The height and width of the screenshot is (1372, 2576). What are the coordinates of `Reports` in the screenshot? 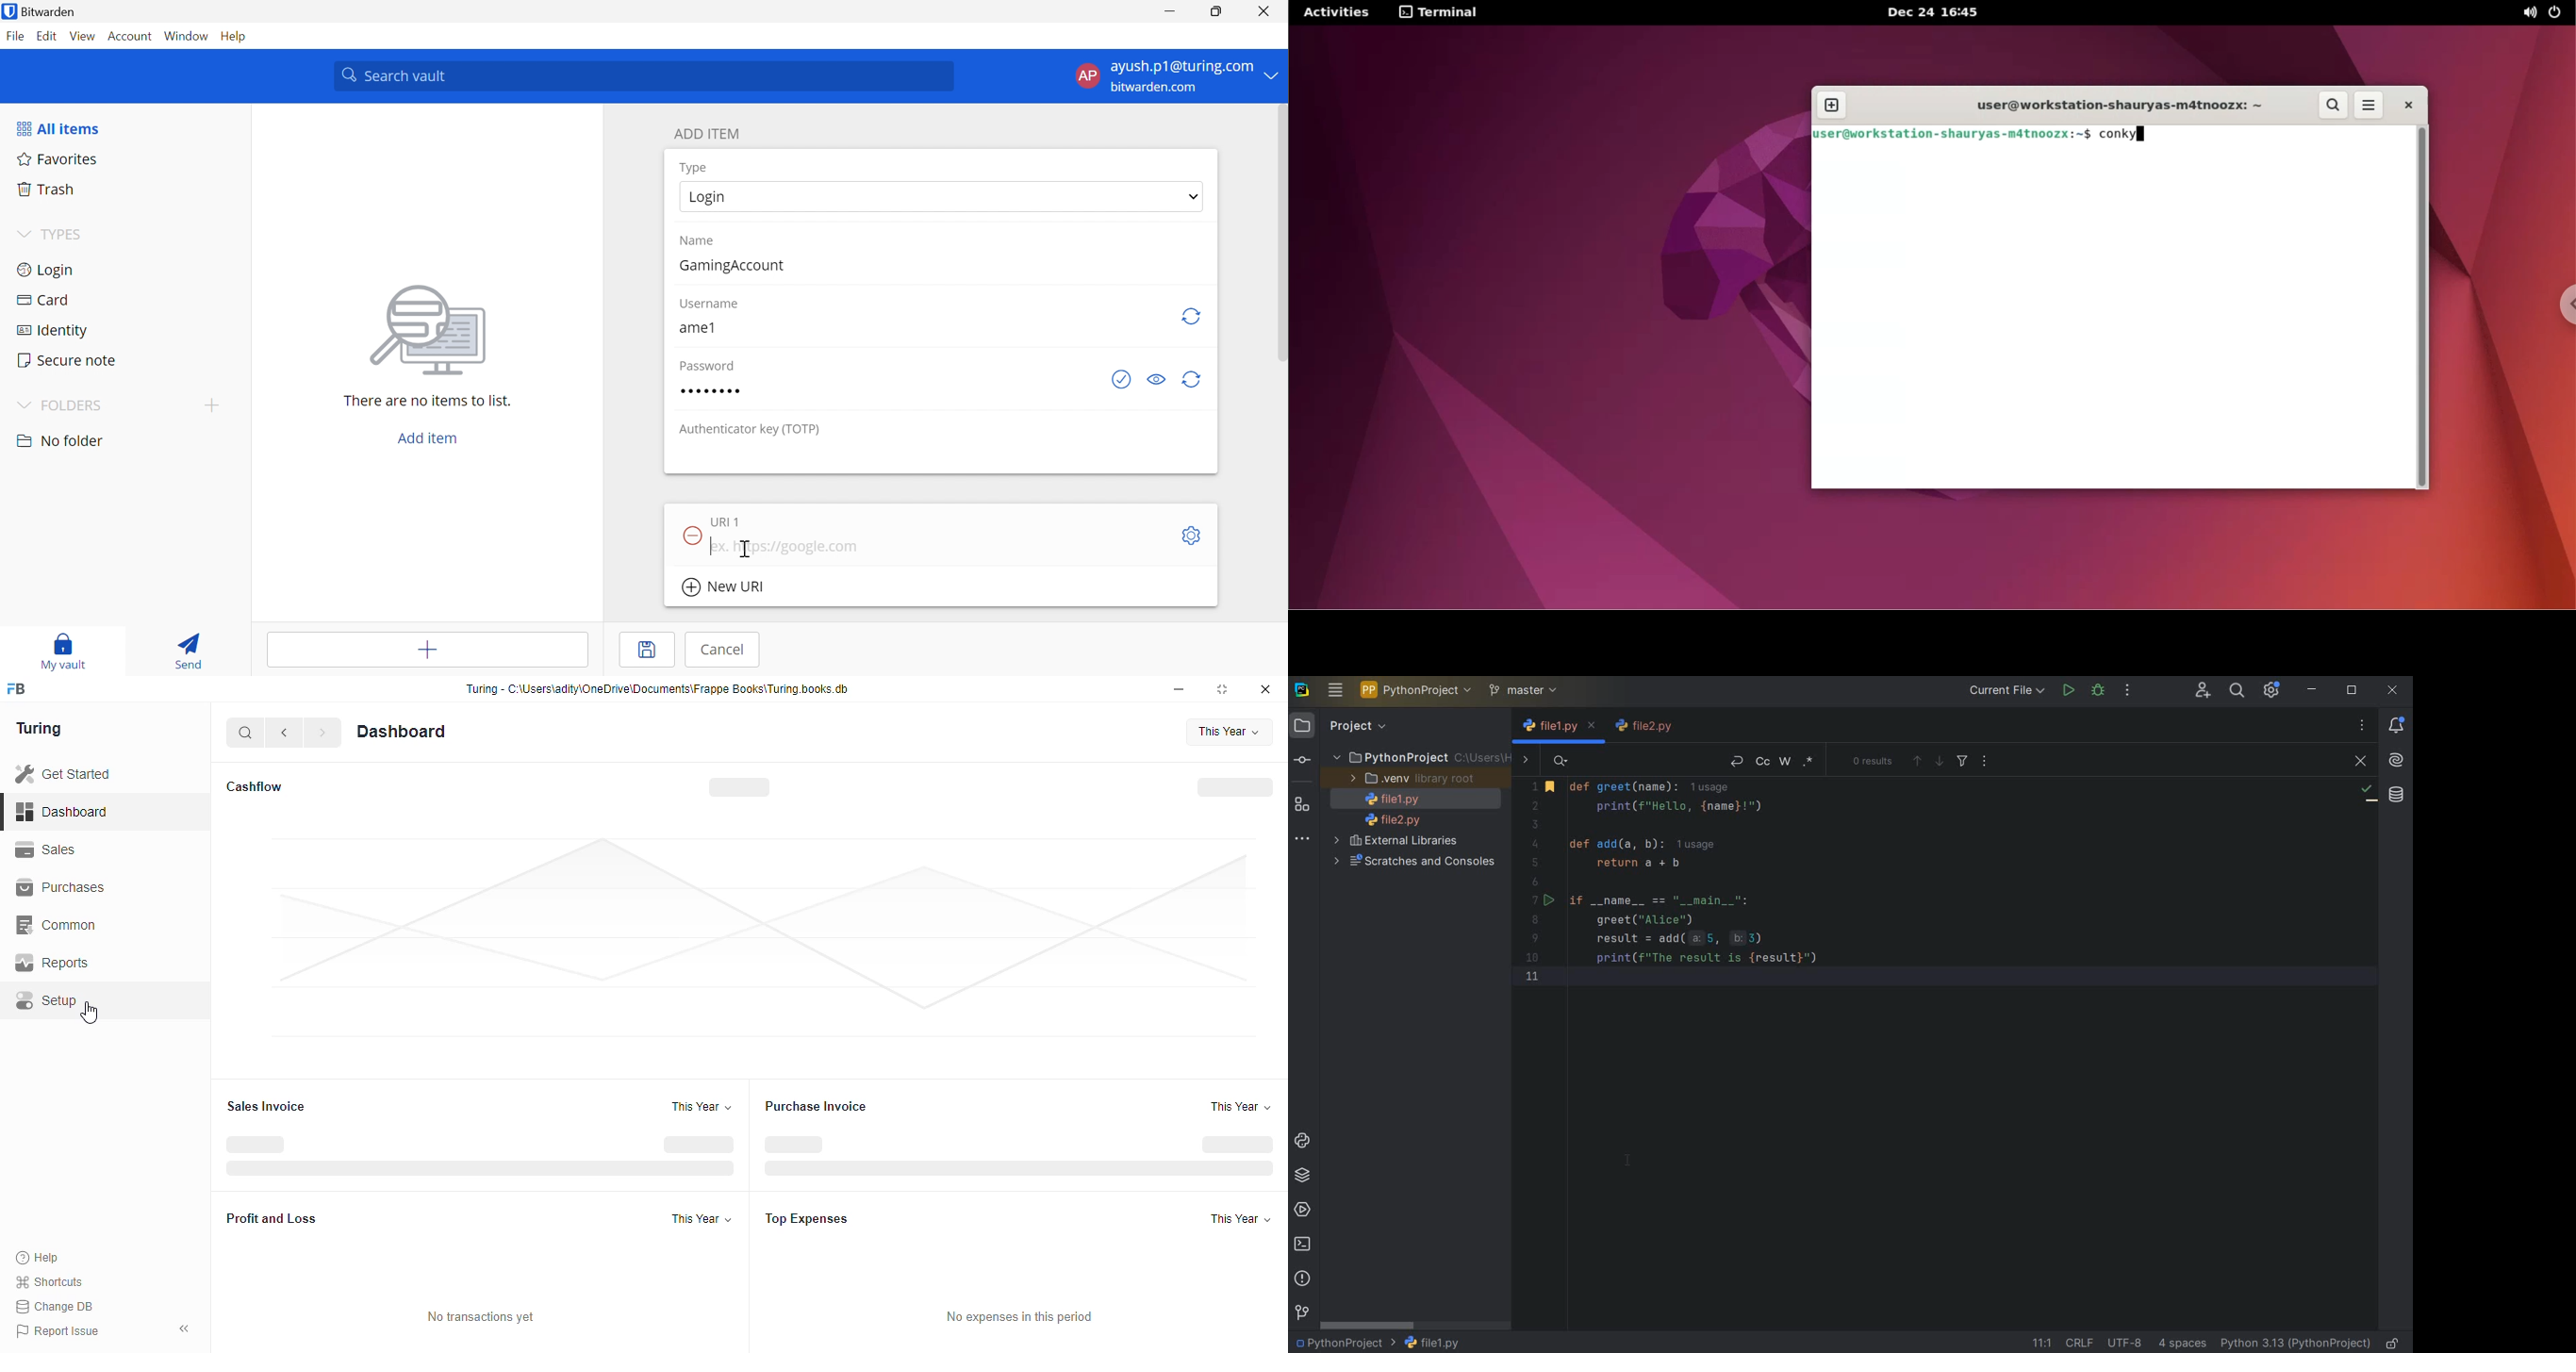 It's located at (59, 964).